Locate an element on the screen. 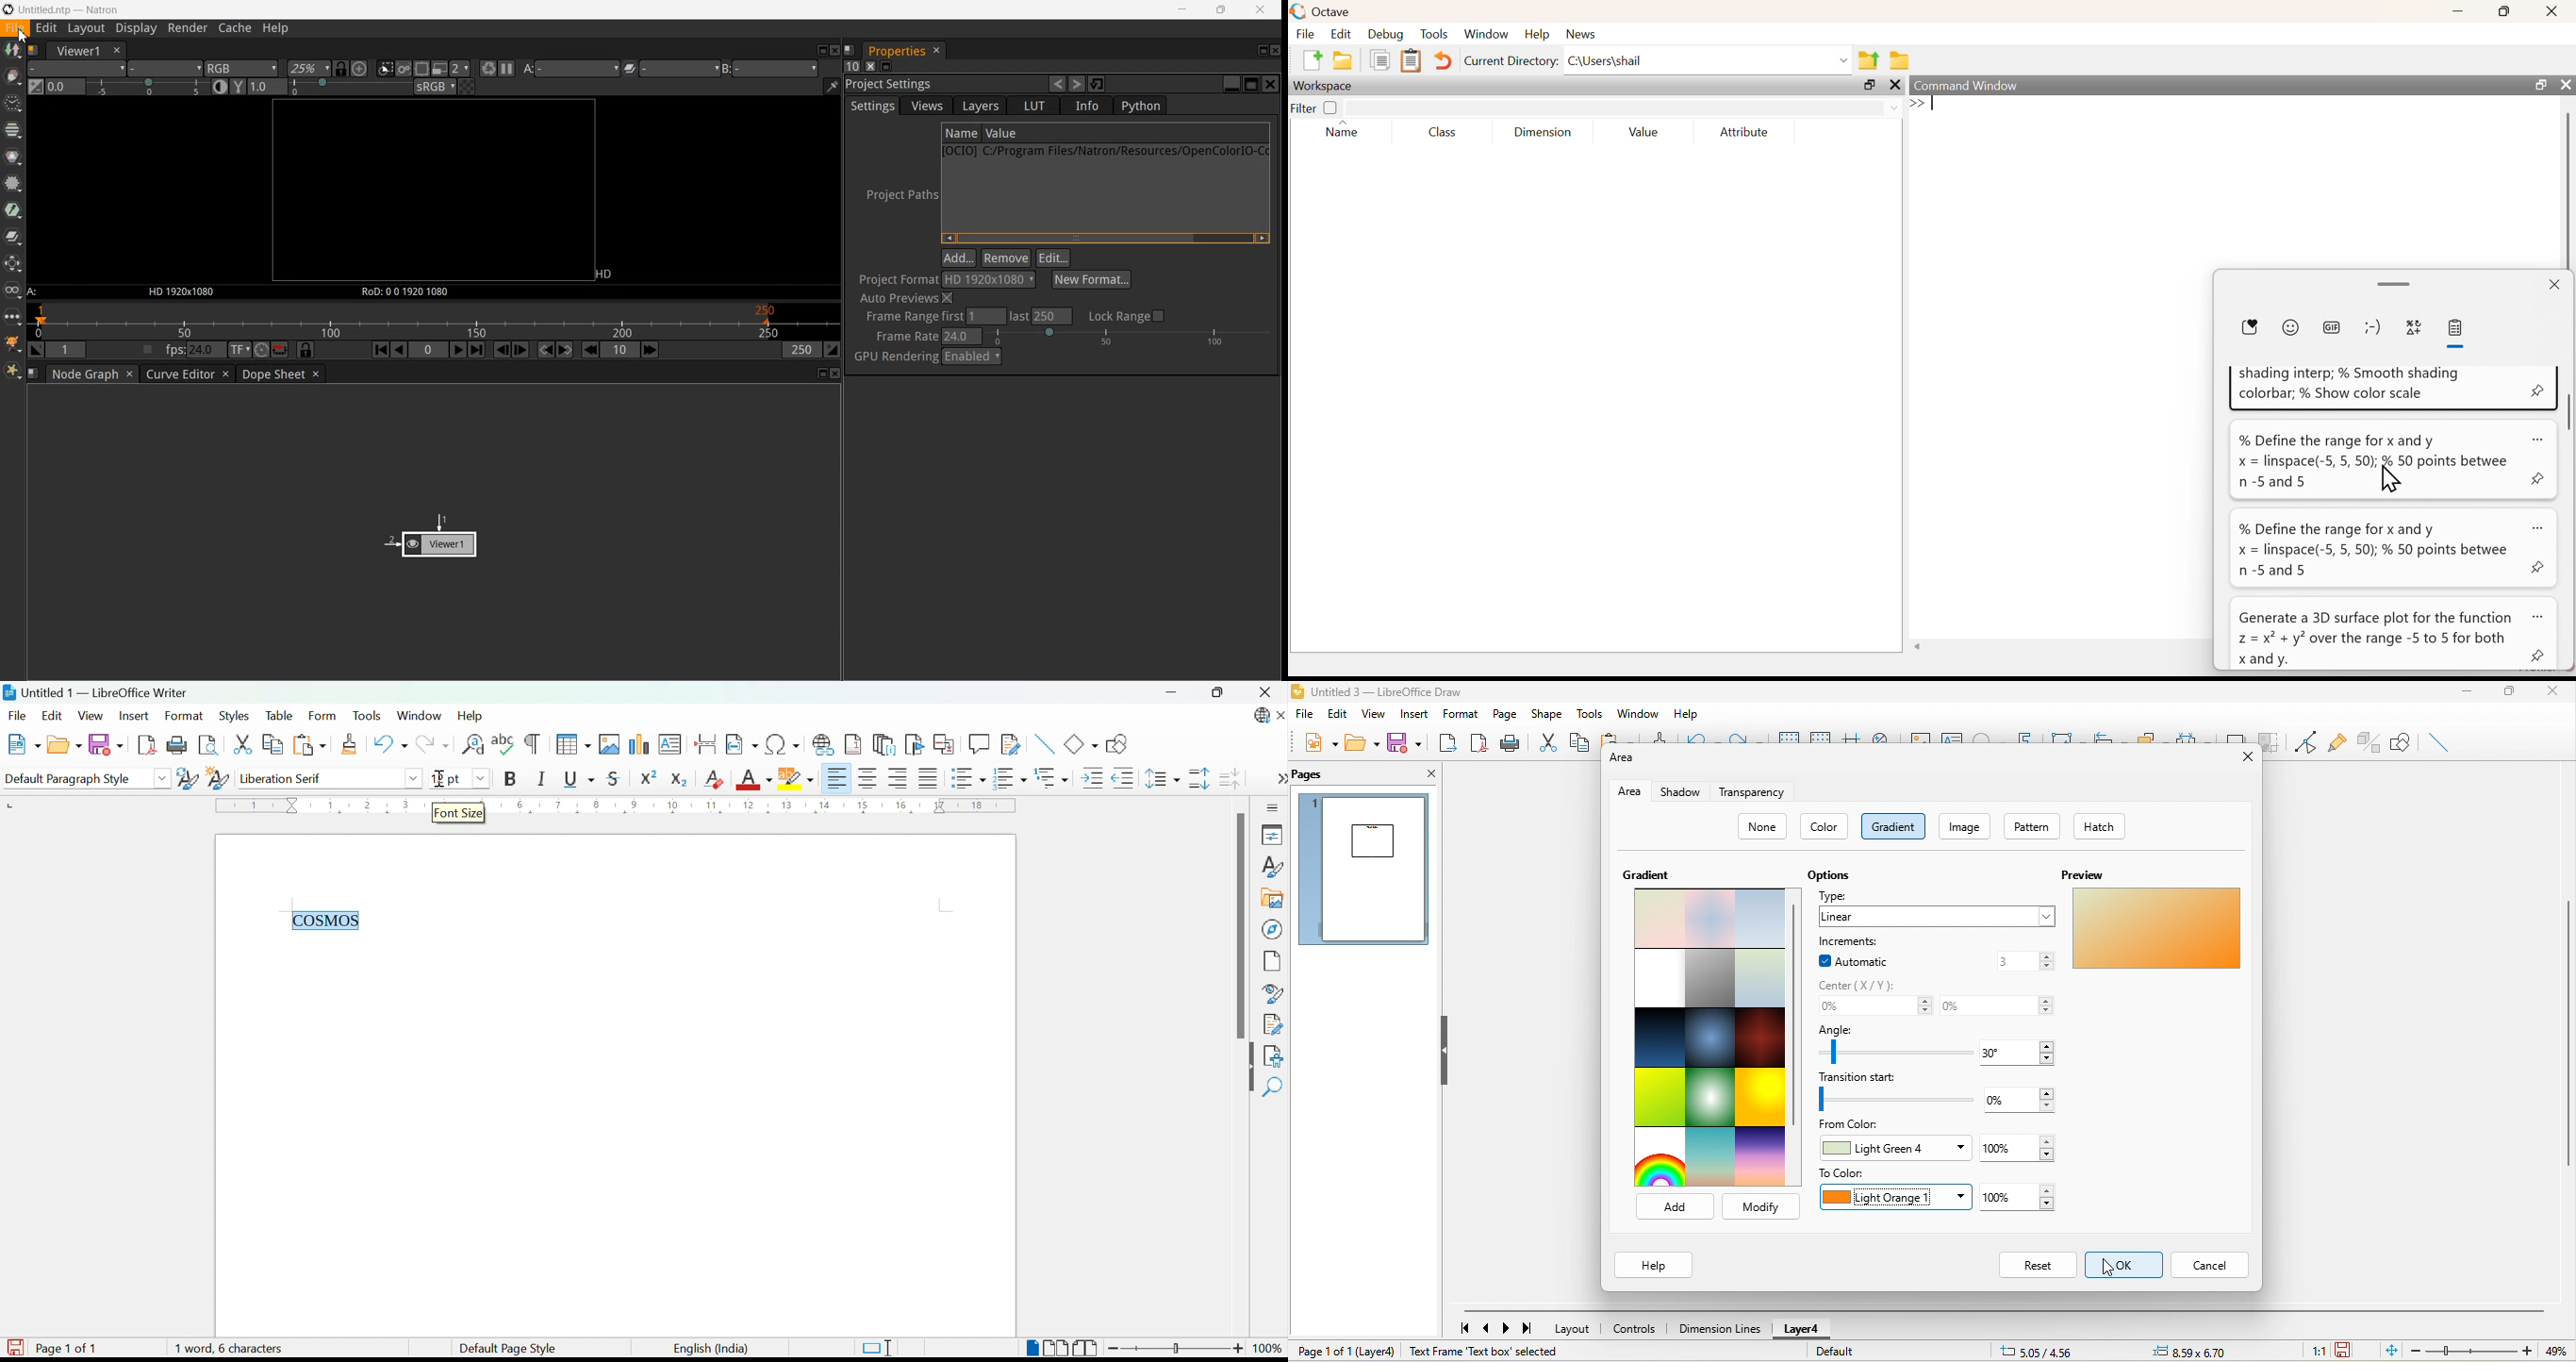 The height and width of the screenshot is (1372, 2576). Emoji is located at coordinates (2290, 327).